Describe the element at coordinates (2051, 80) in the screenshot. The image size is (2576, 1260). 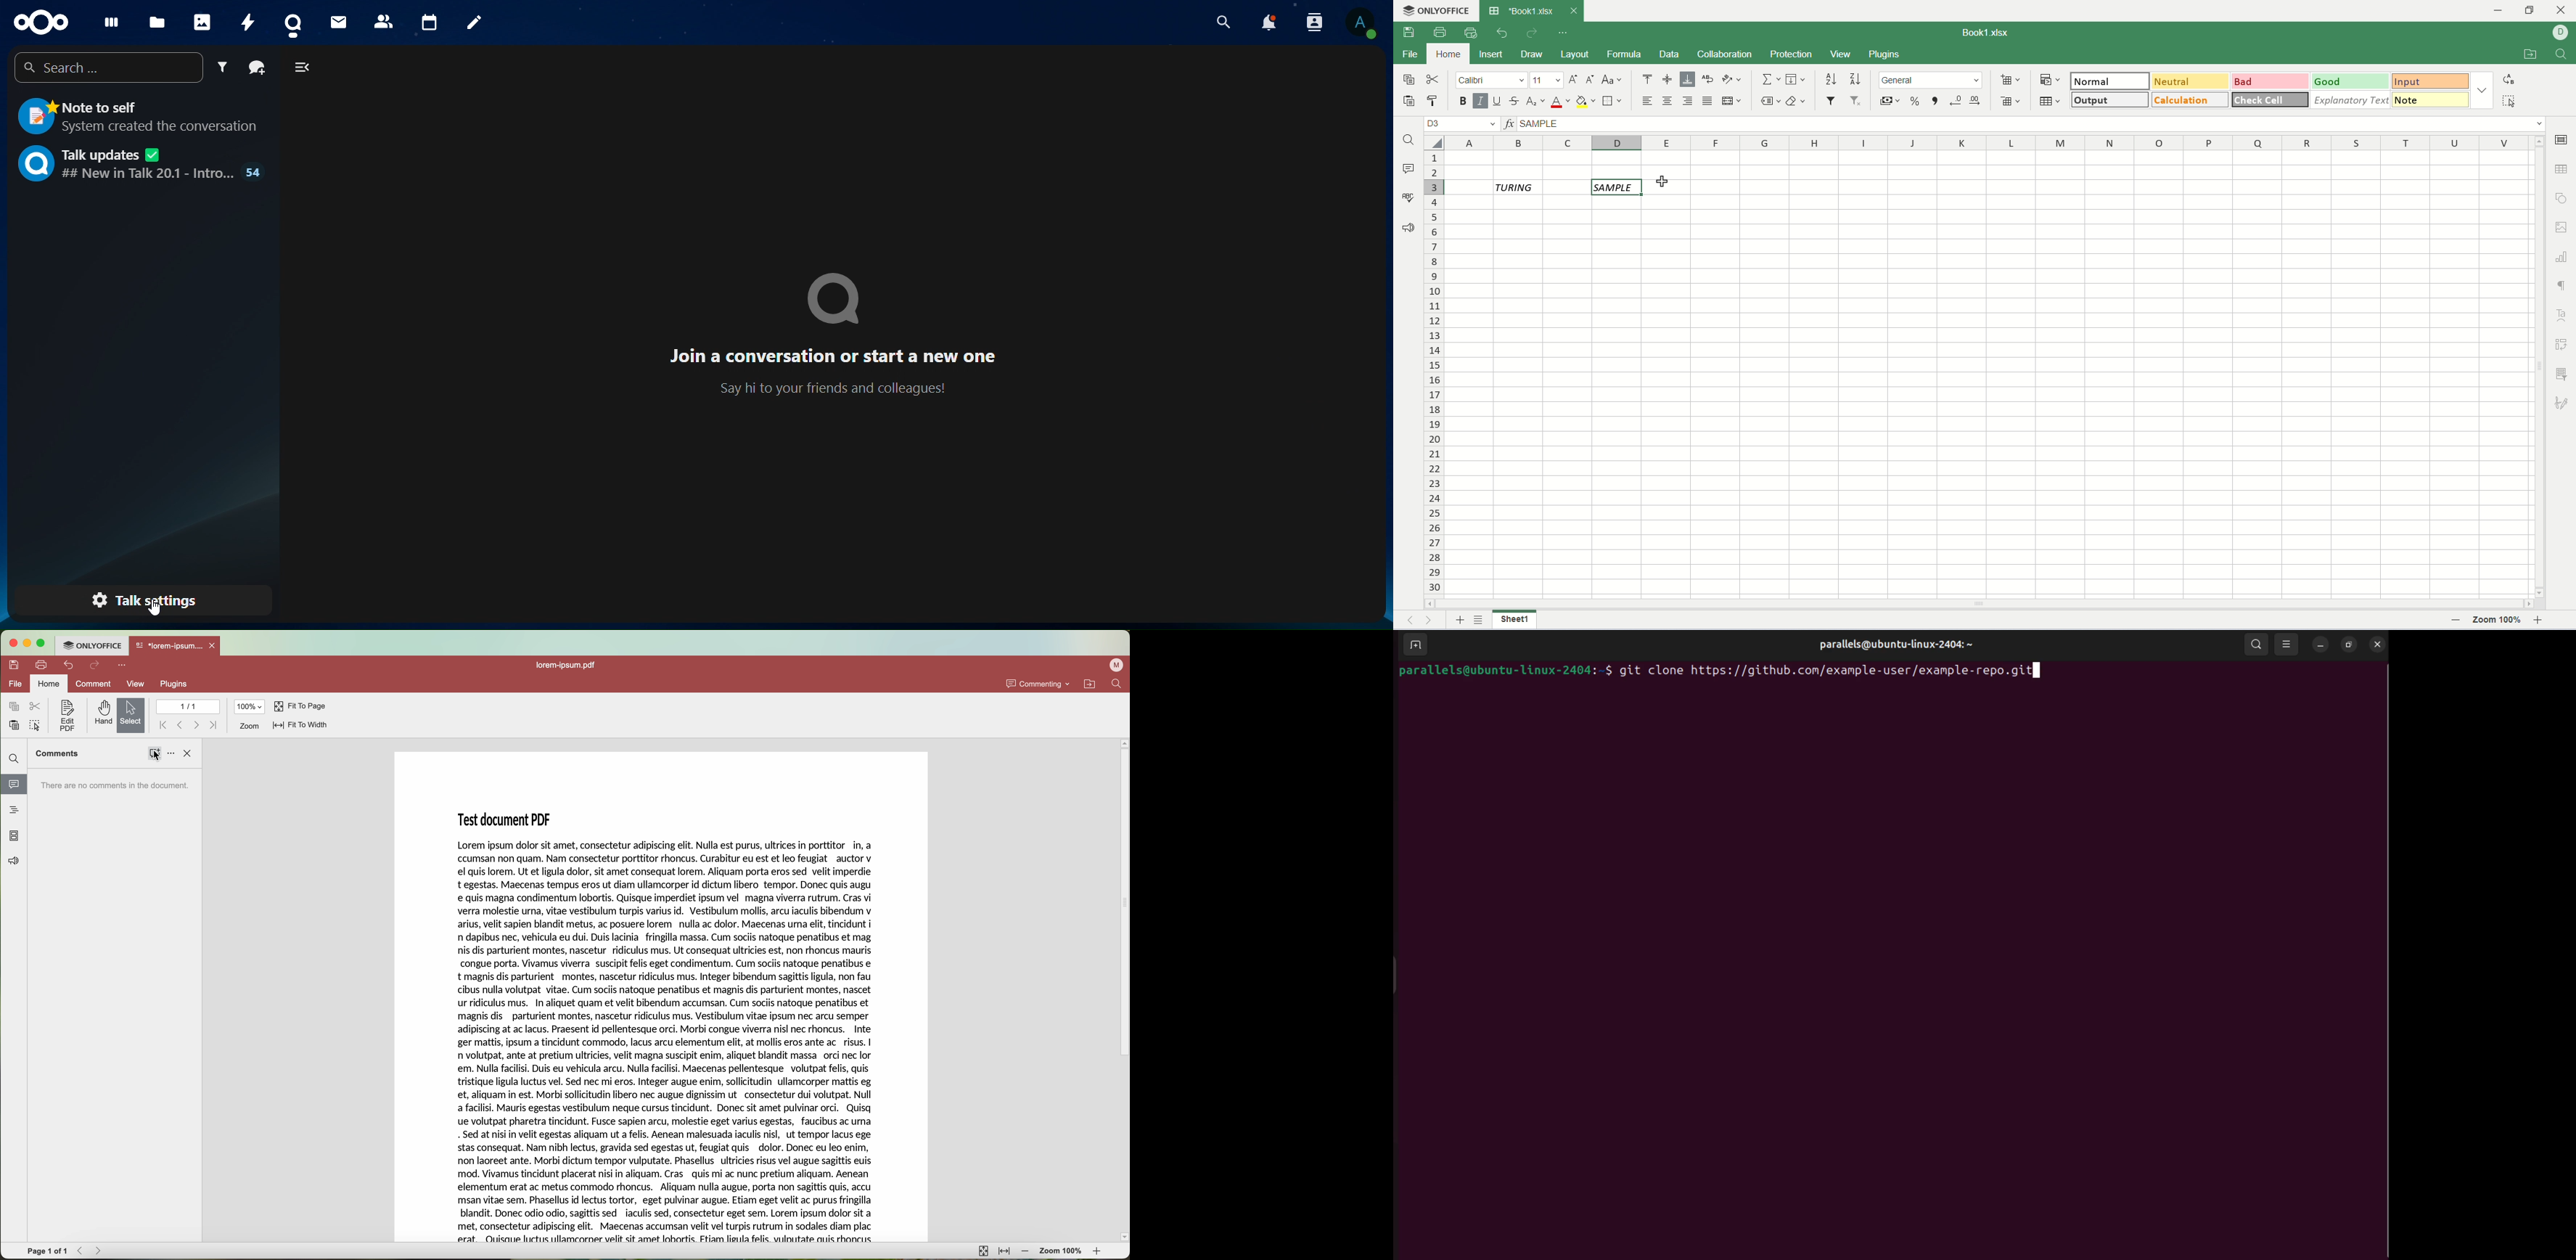
I see `conditional formatting` at that location.